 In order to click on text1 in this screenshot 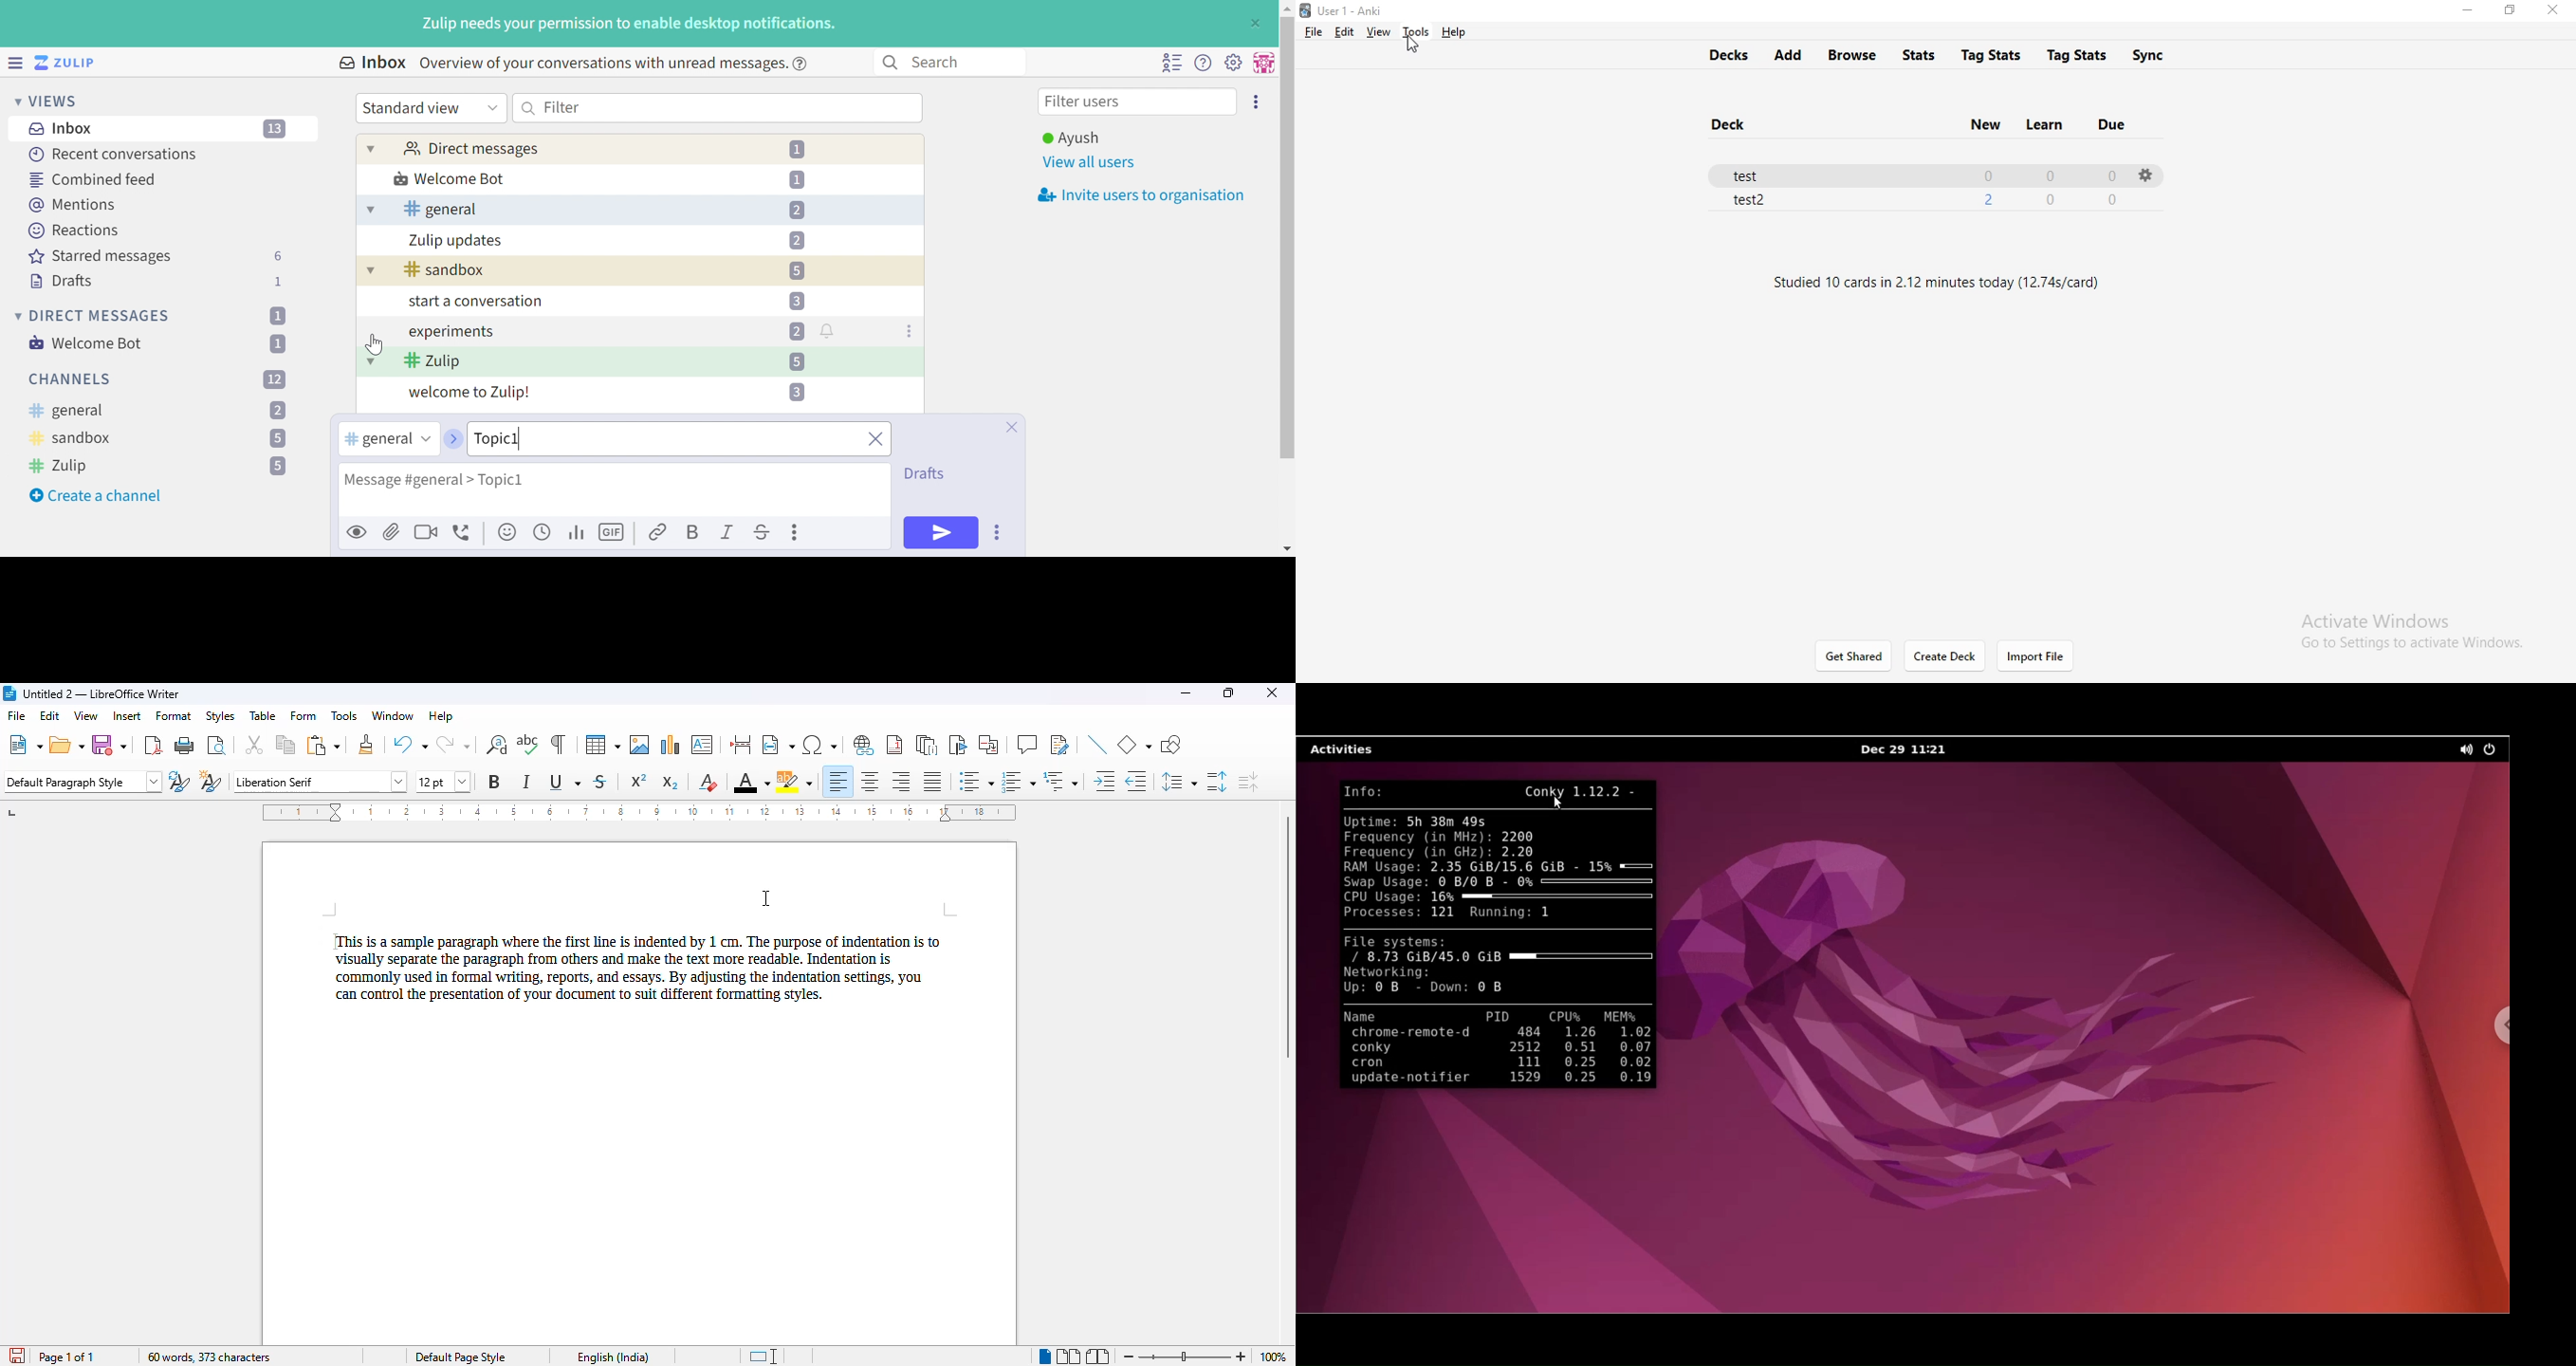, I will do `click(1936, 296)`.